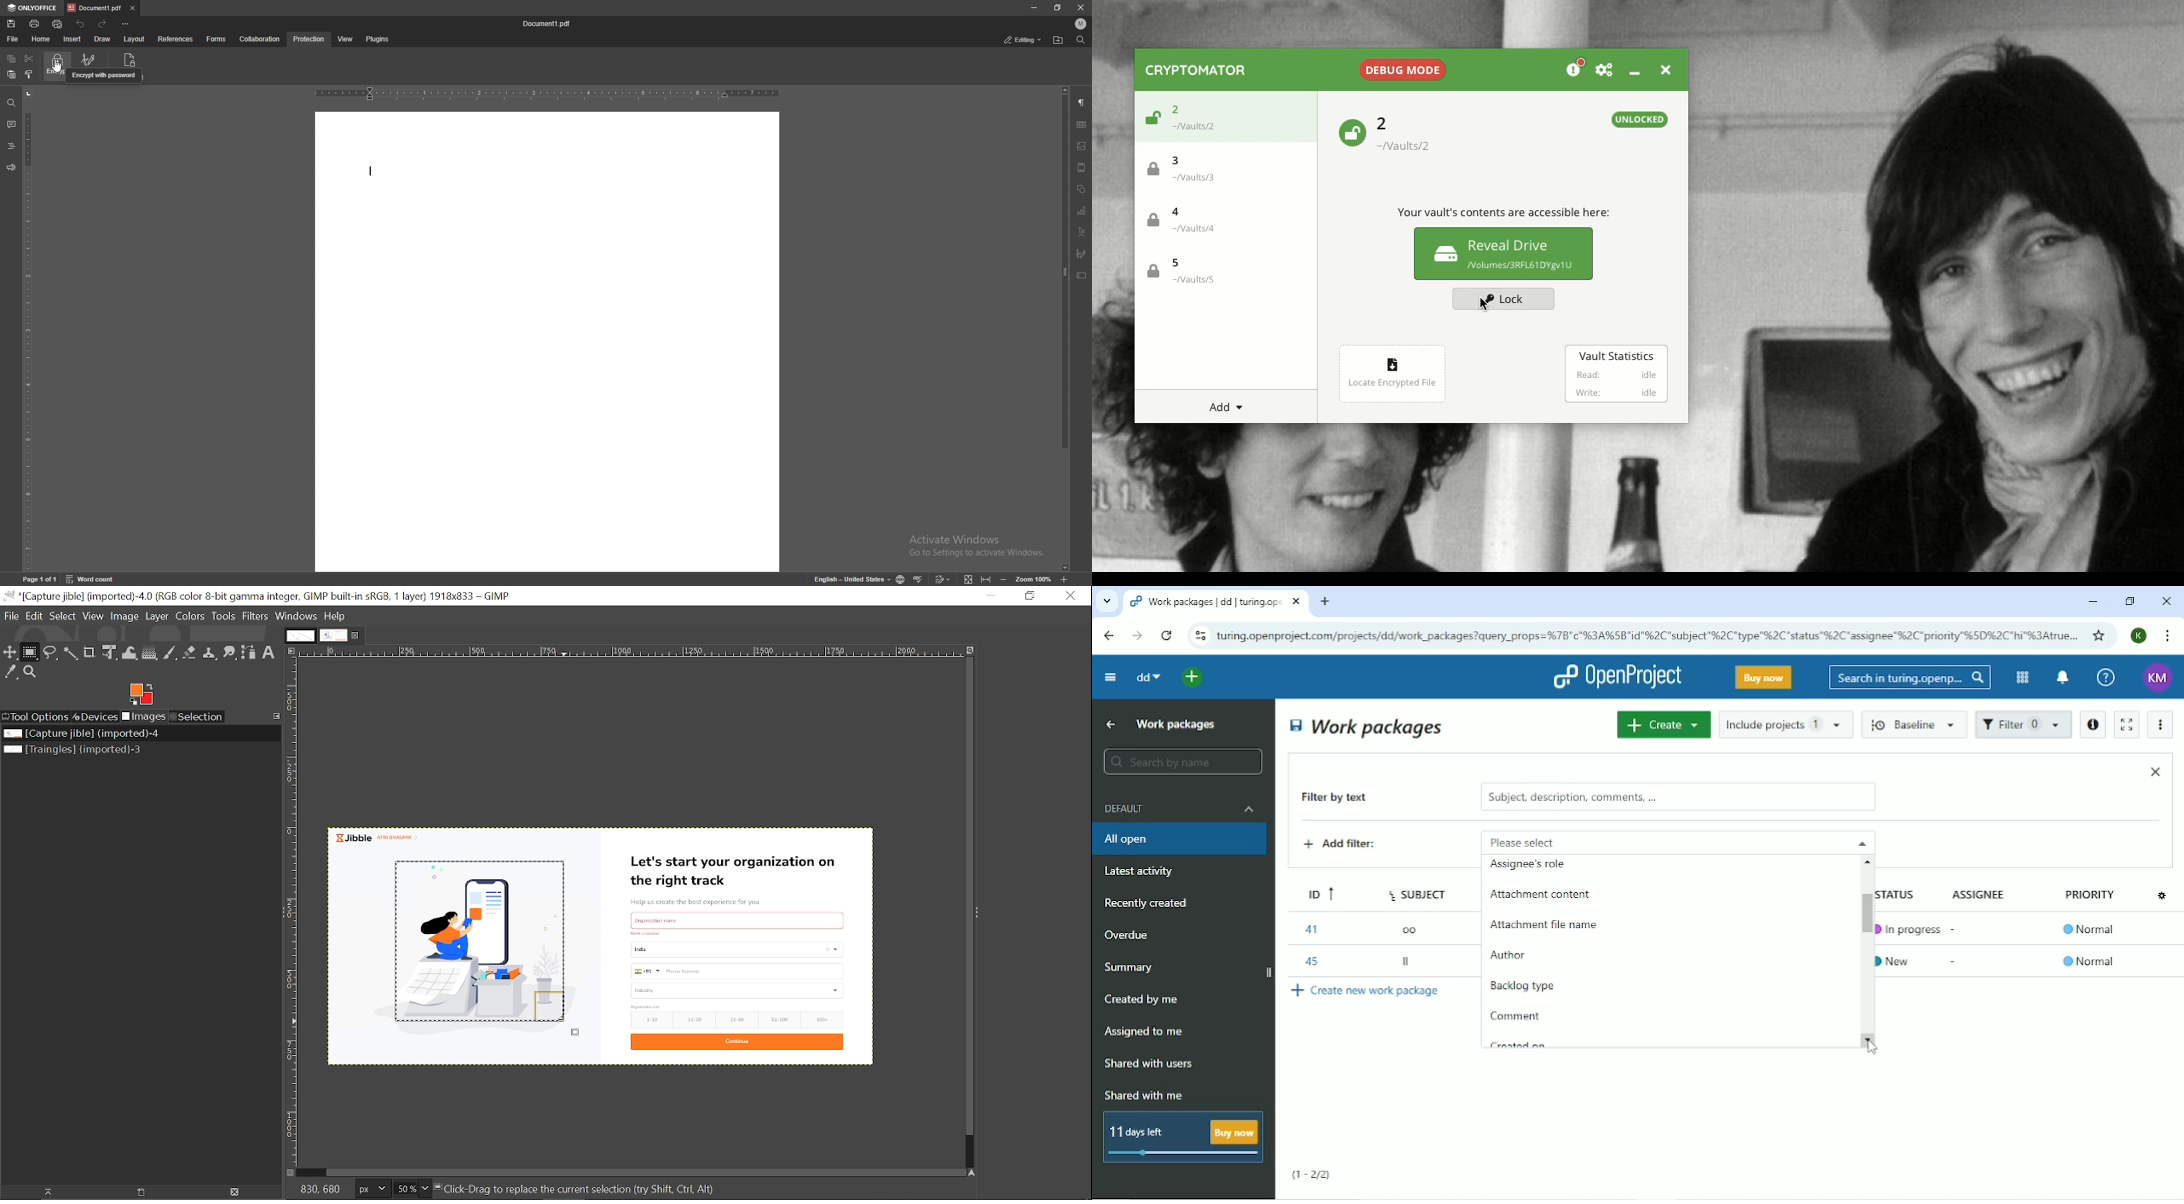 The height and width of the screenshot is (1204, 2184). I want to click on home, so click(40, 39).